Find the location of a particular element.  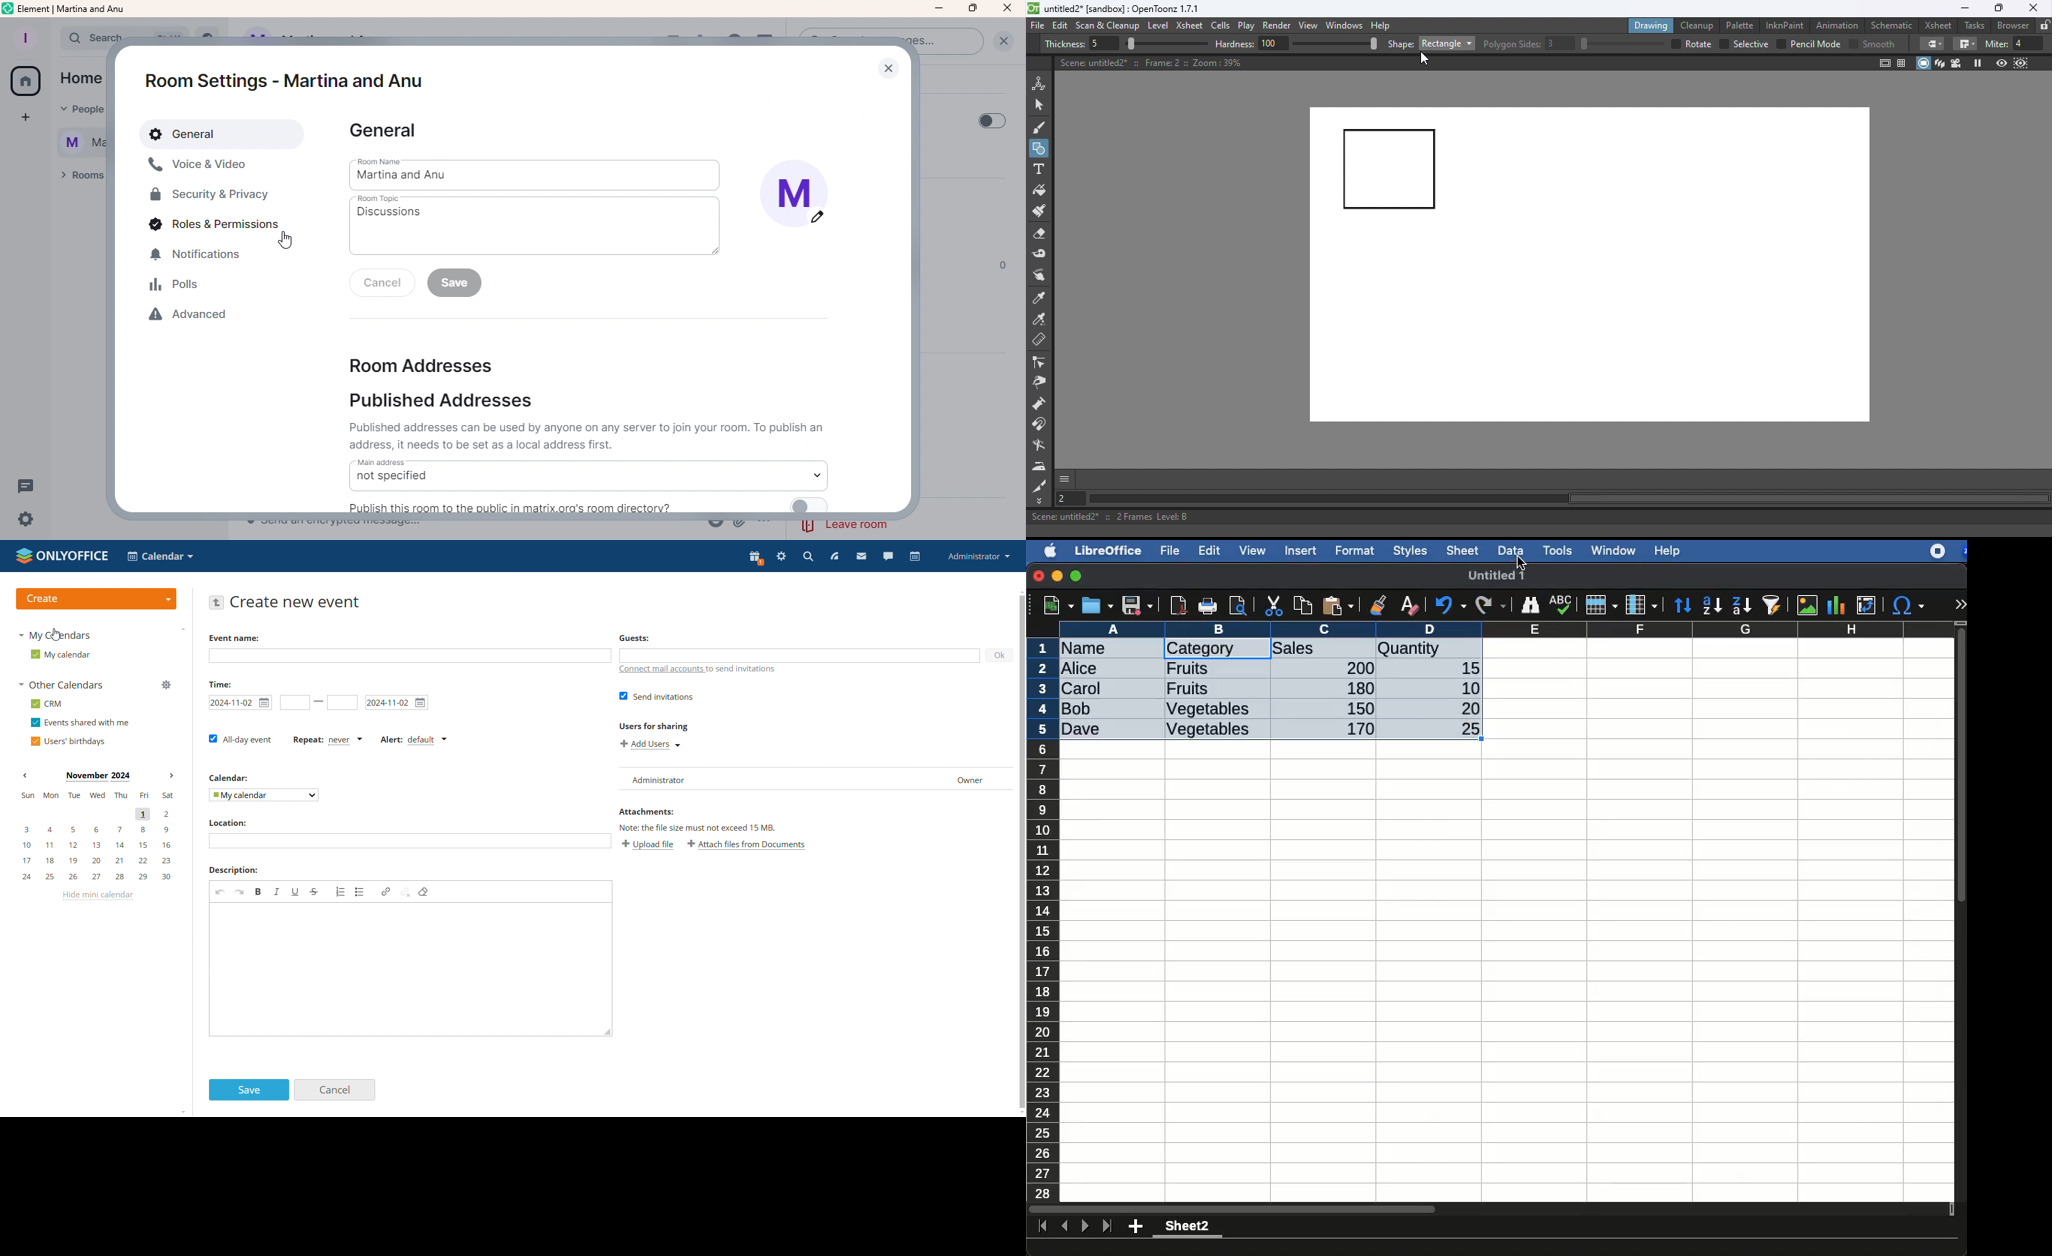

Create a space is located at coordinates (22, 118).